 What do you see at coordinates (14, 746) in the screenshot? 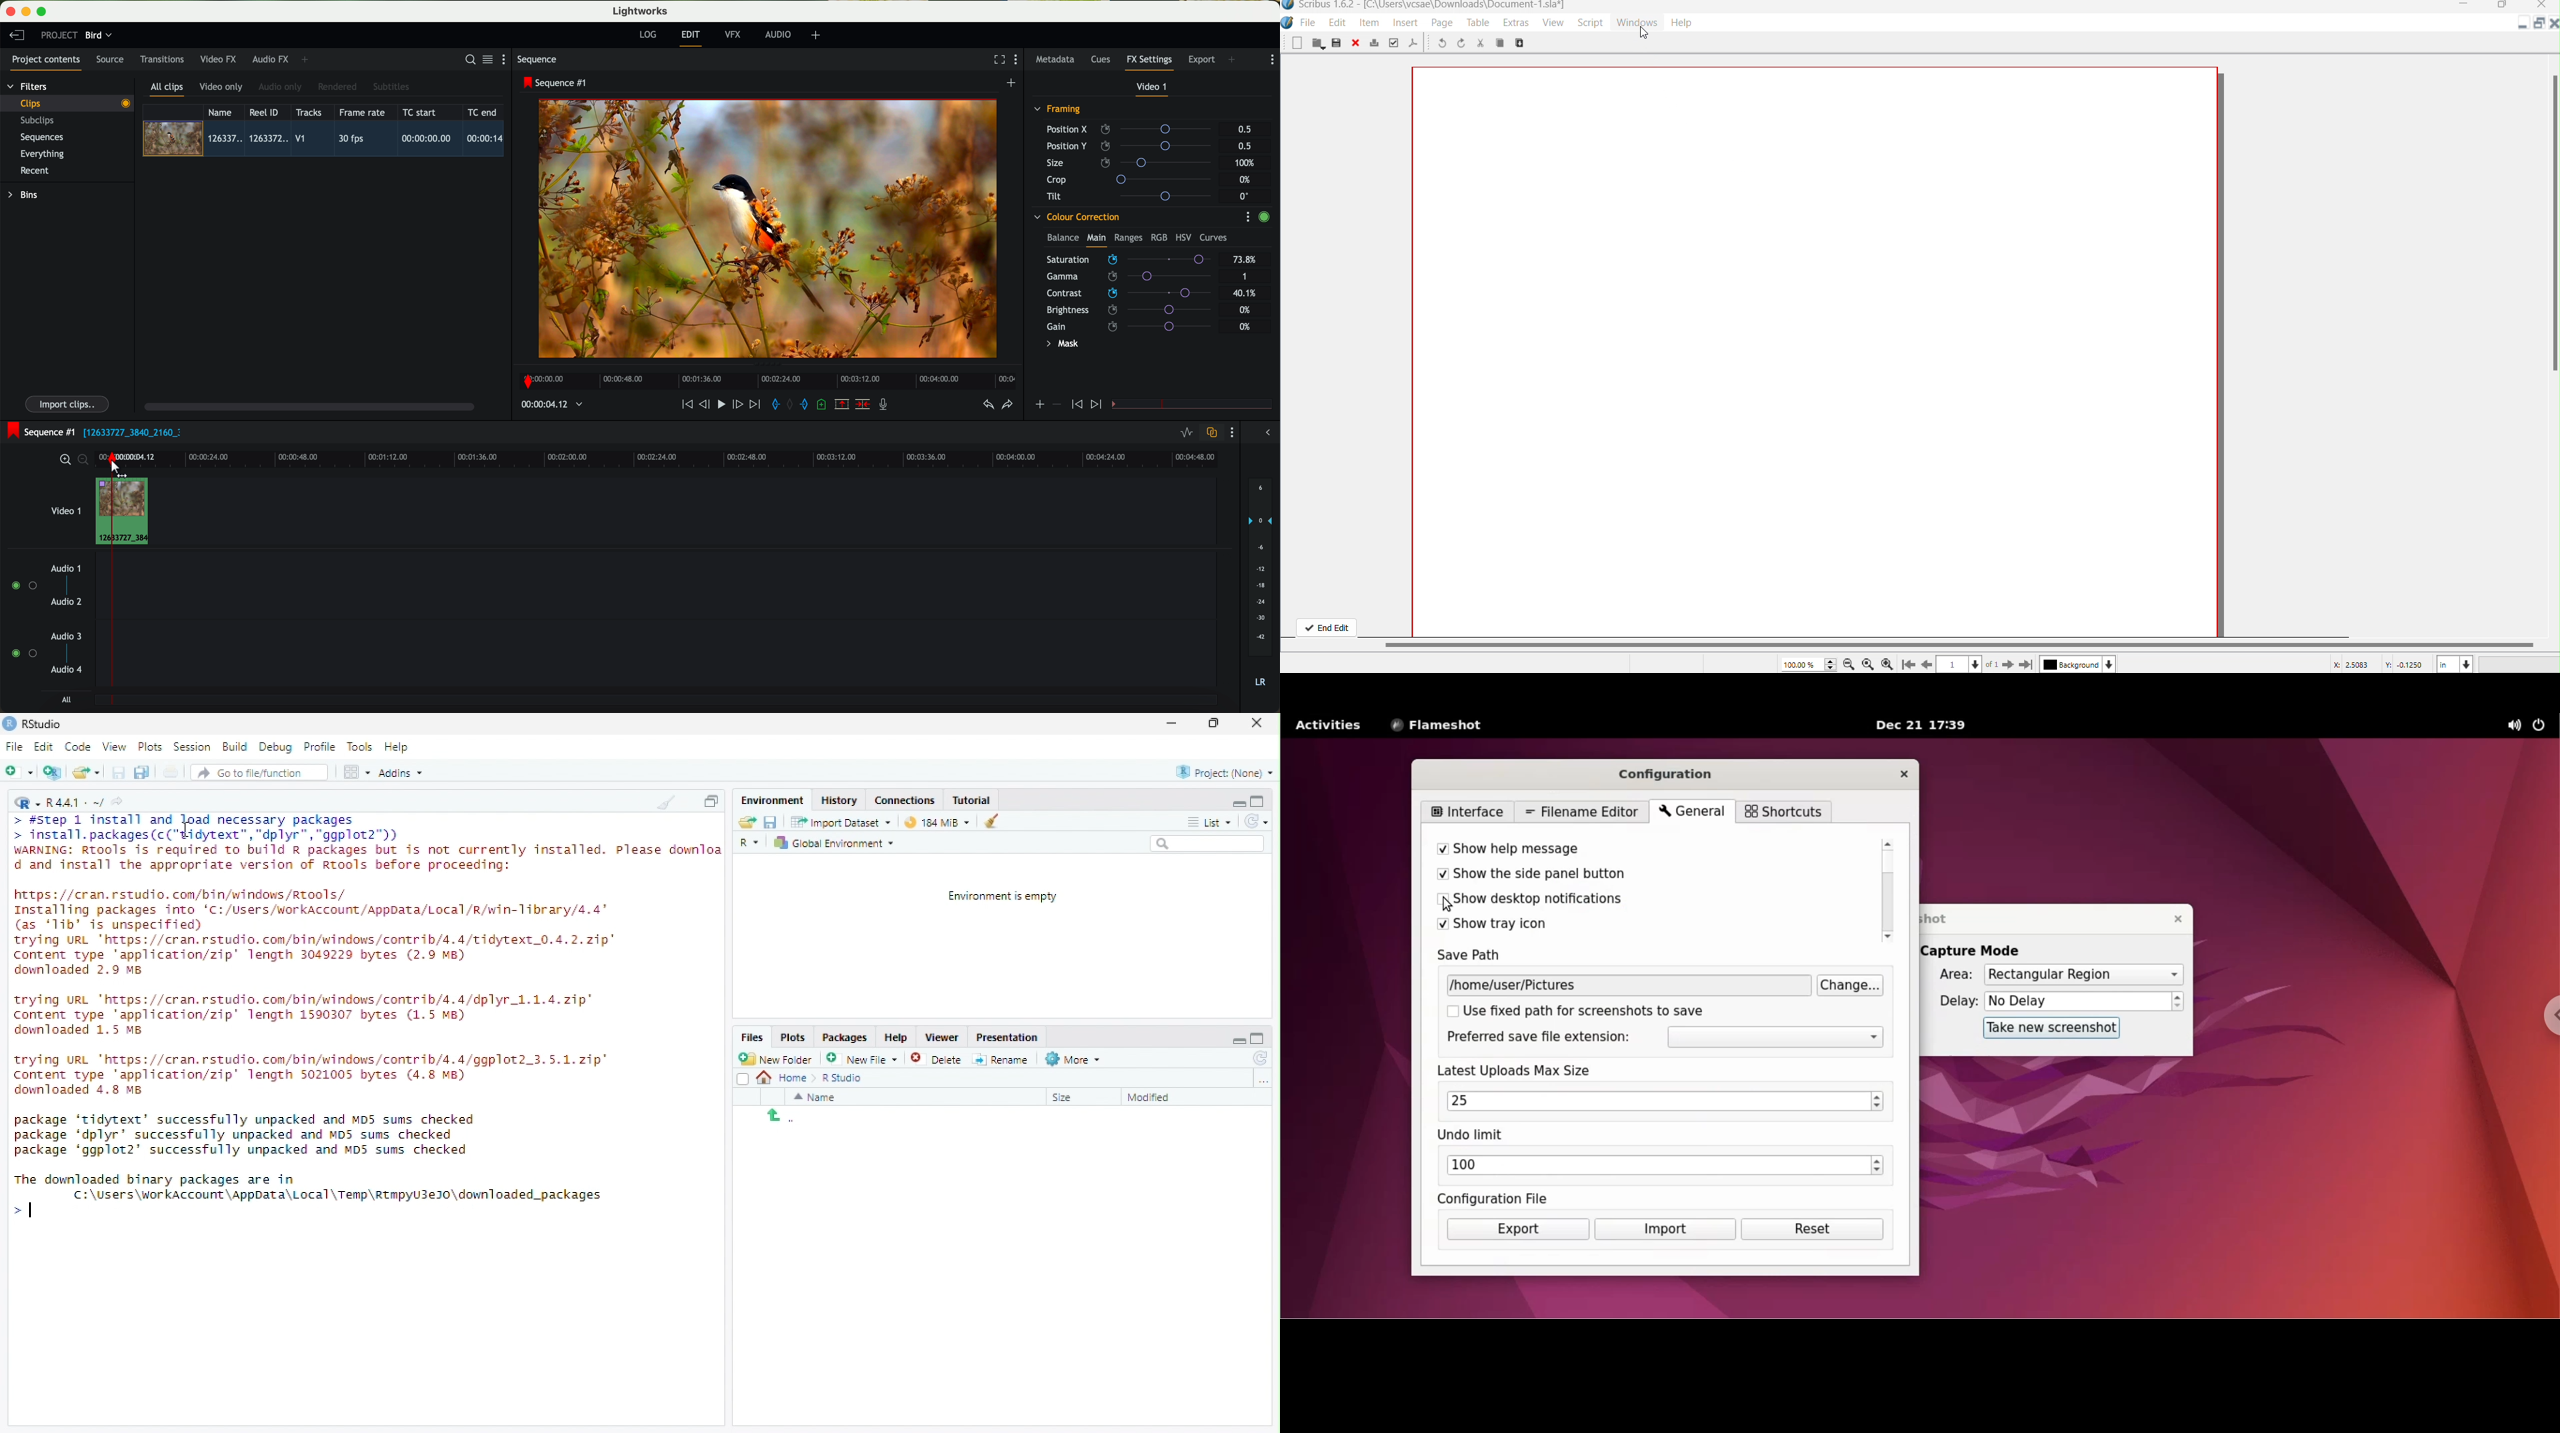
I see `File` at bounding box center [14, 746].